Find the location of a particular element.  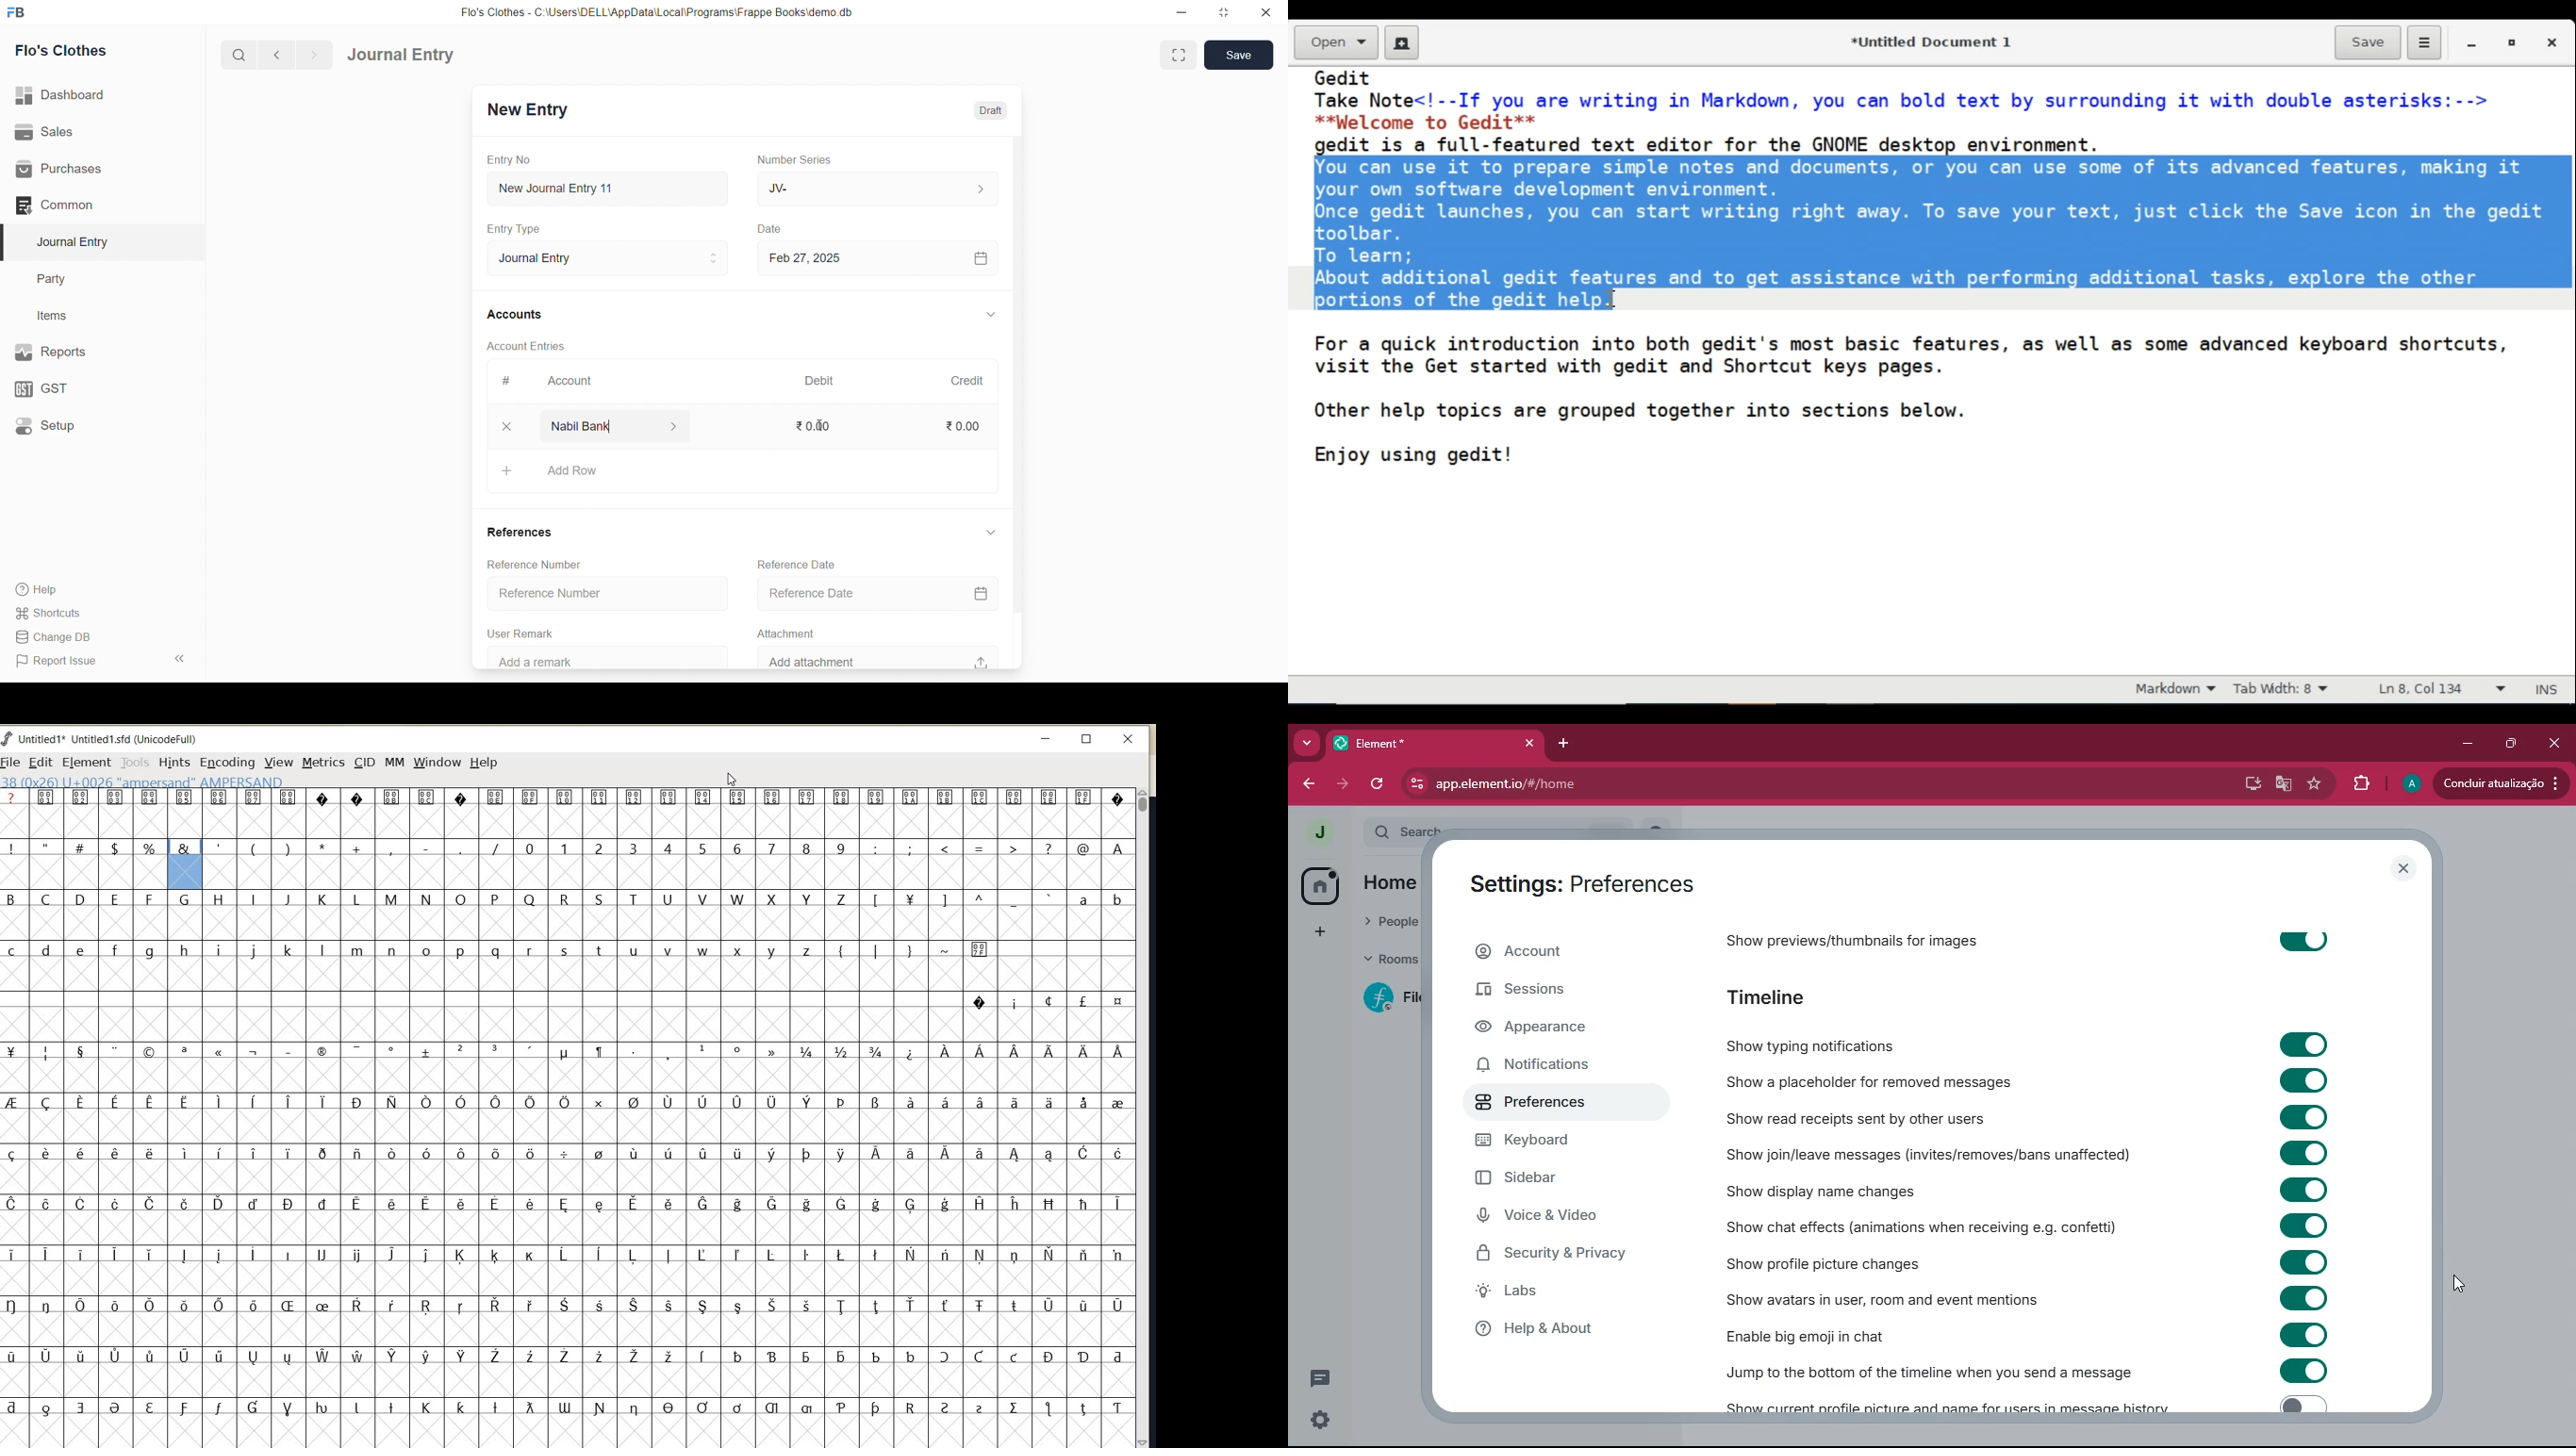

Nabil Bank is located at coordinates (614, 428).